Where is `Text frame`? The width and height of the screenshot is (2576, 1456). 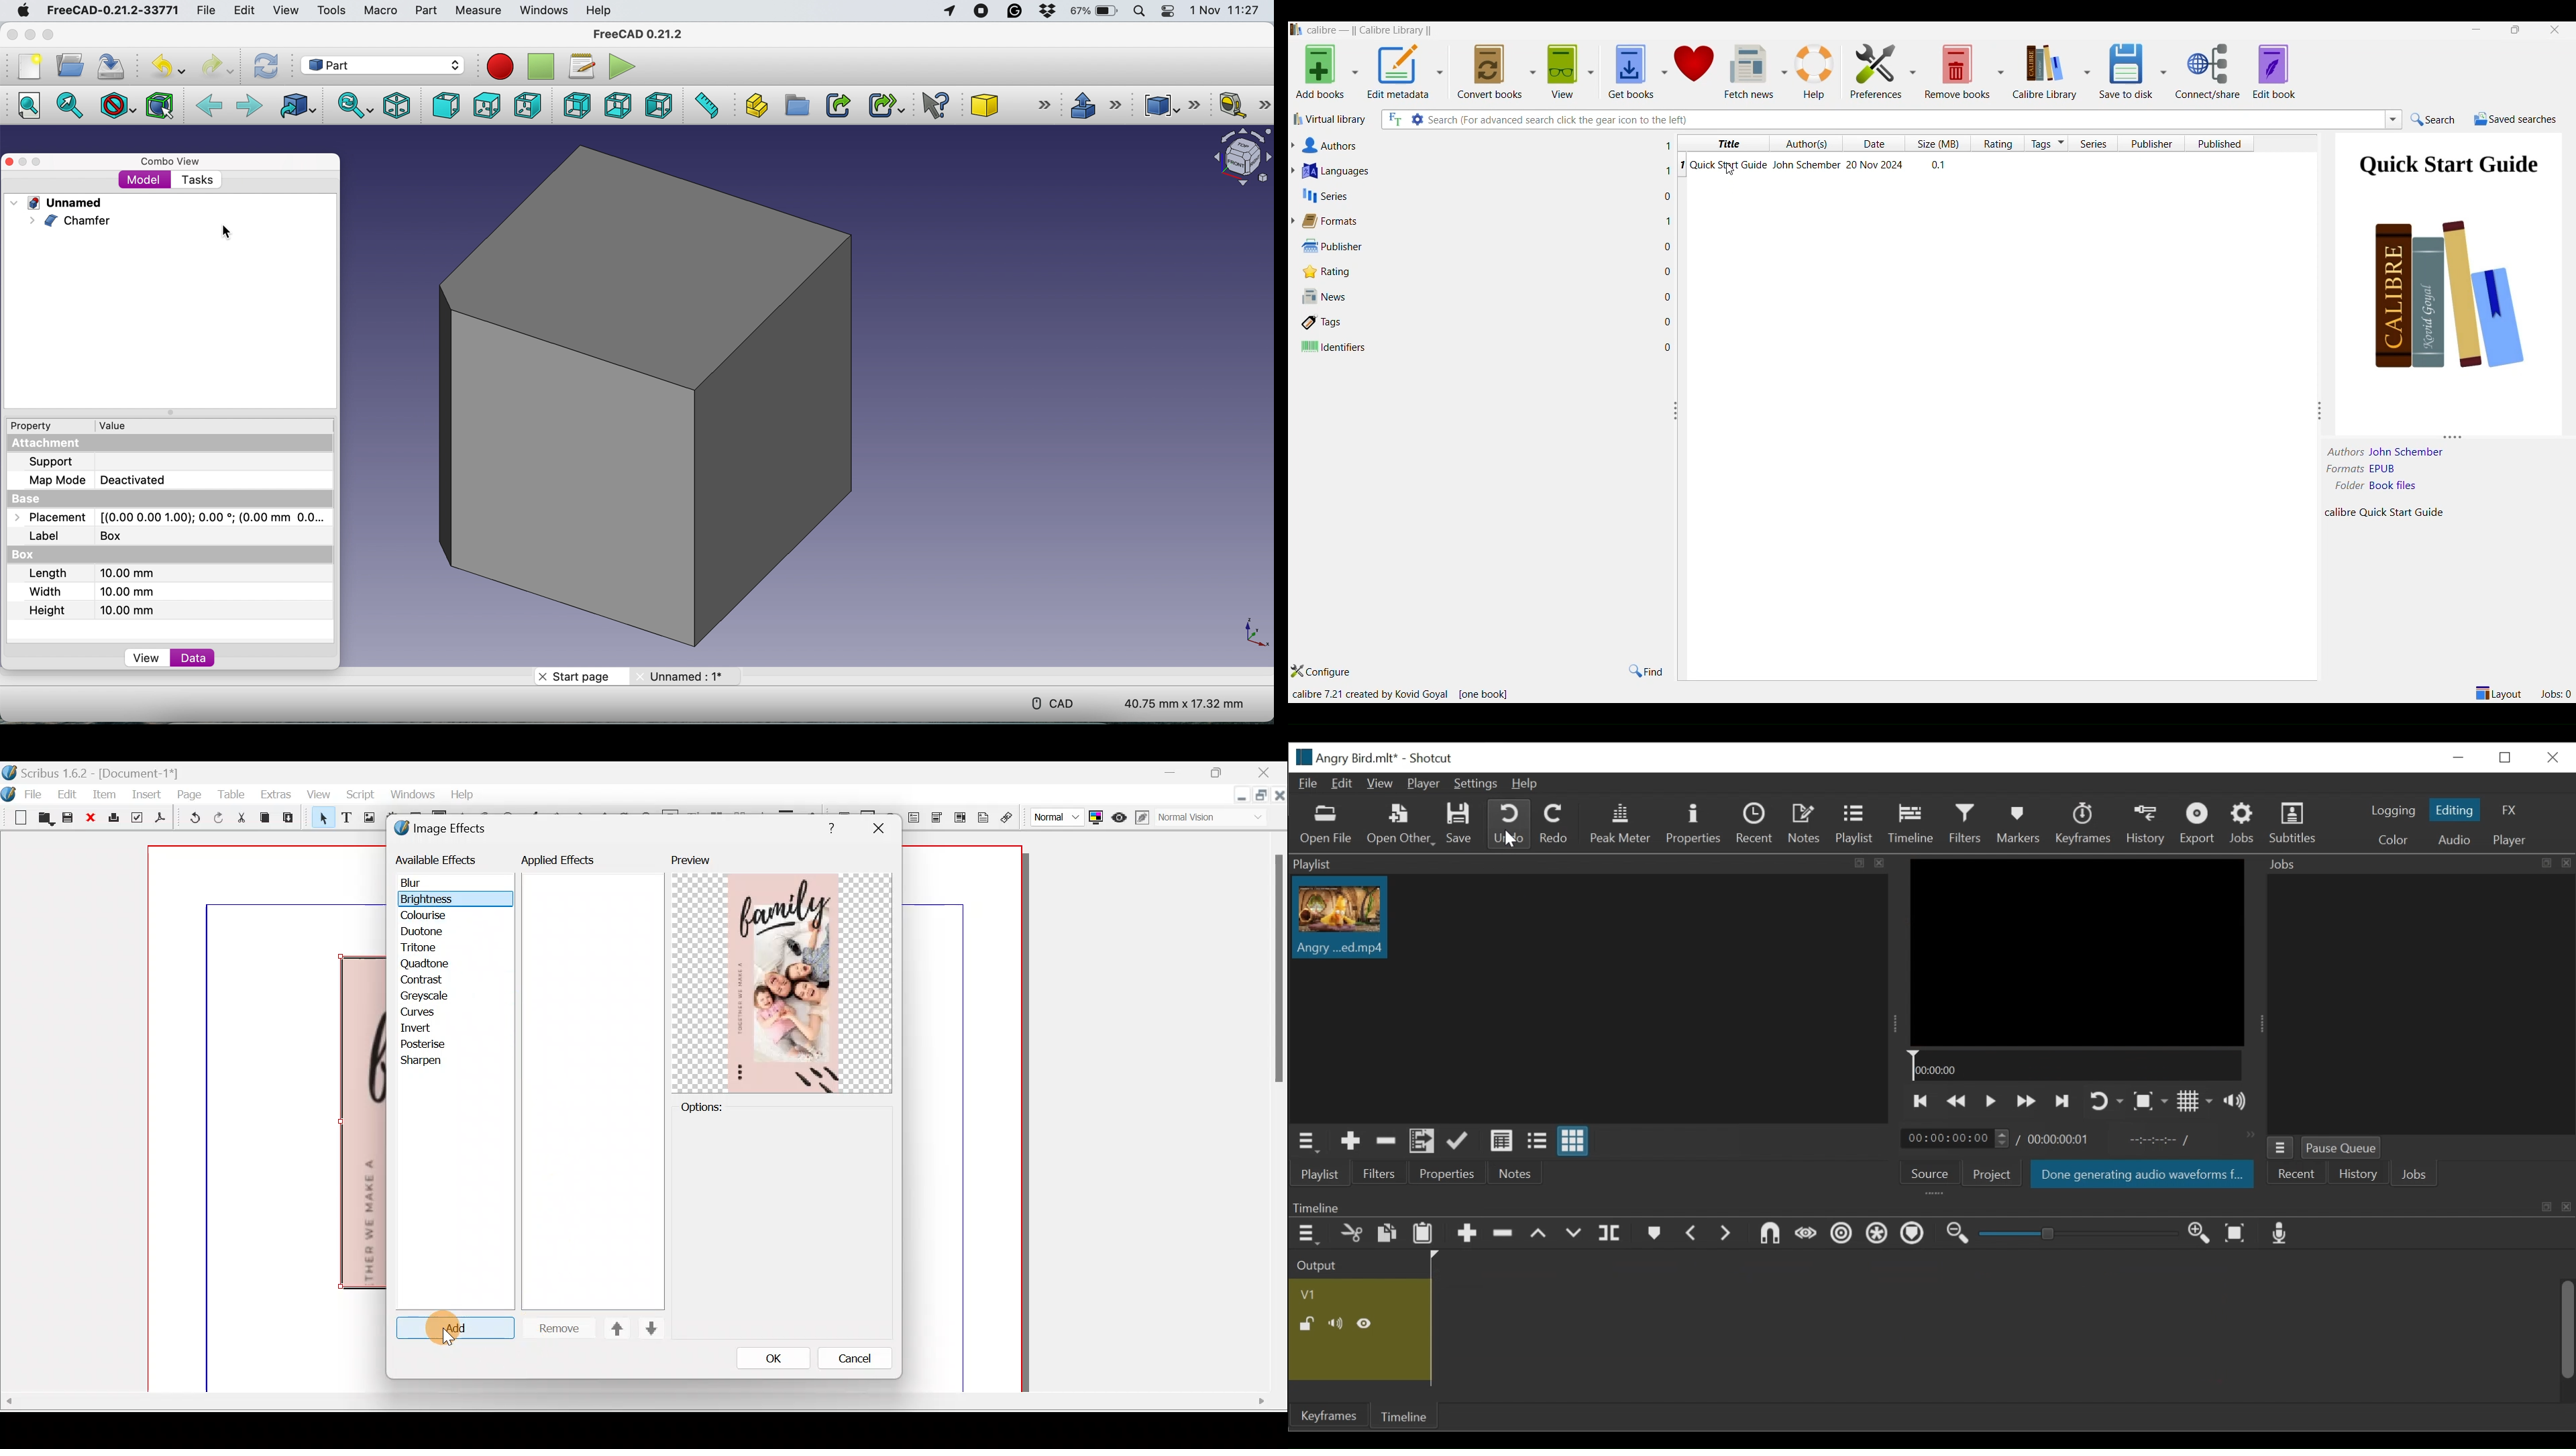 Text frame is located at coordinates (345, 818).